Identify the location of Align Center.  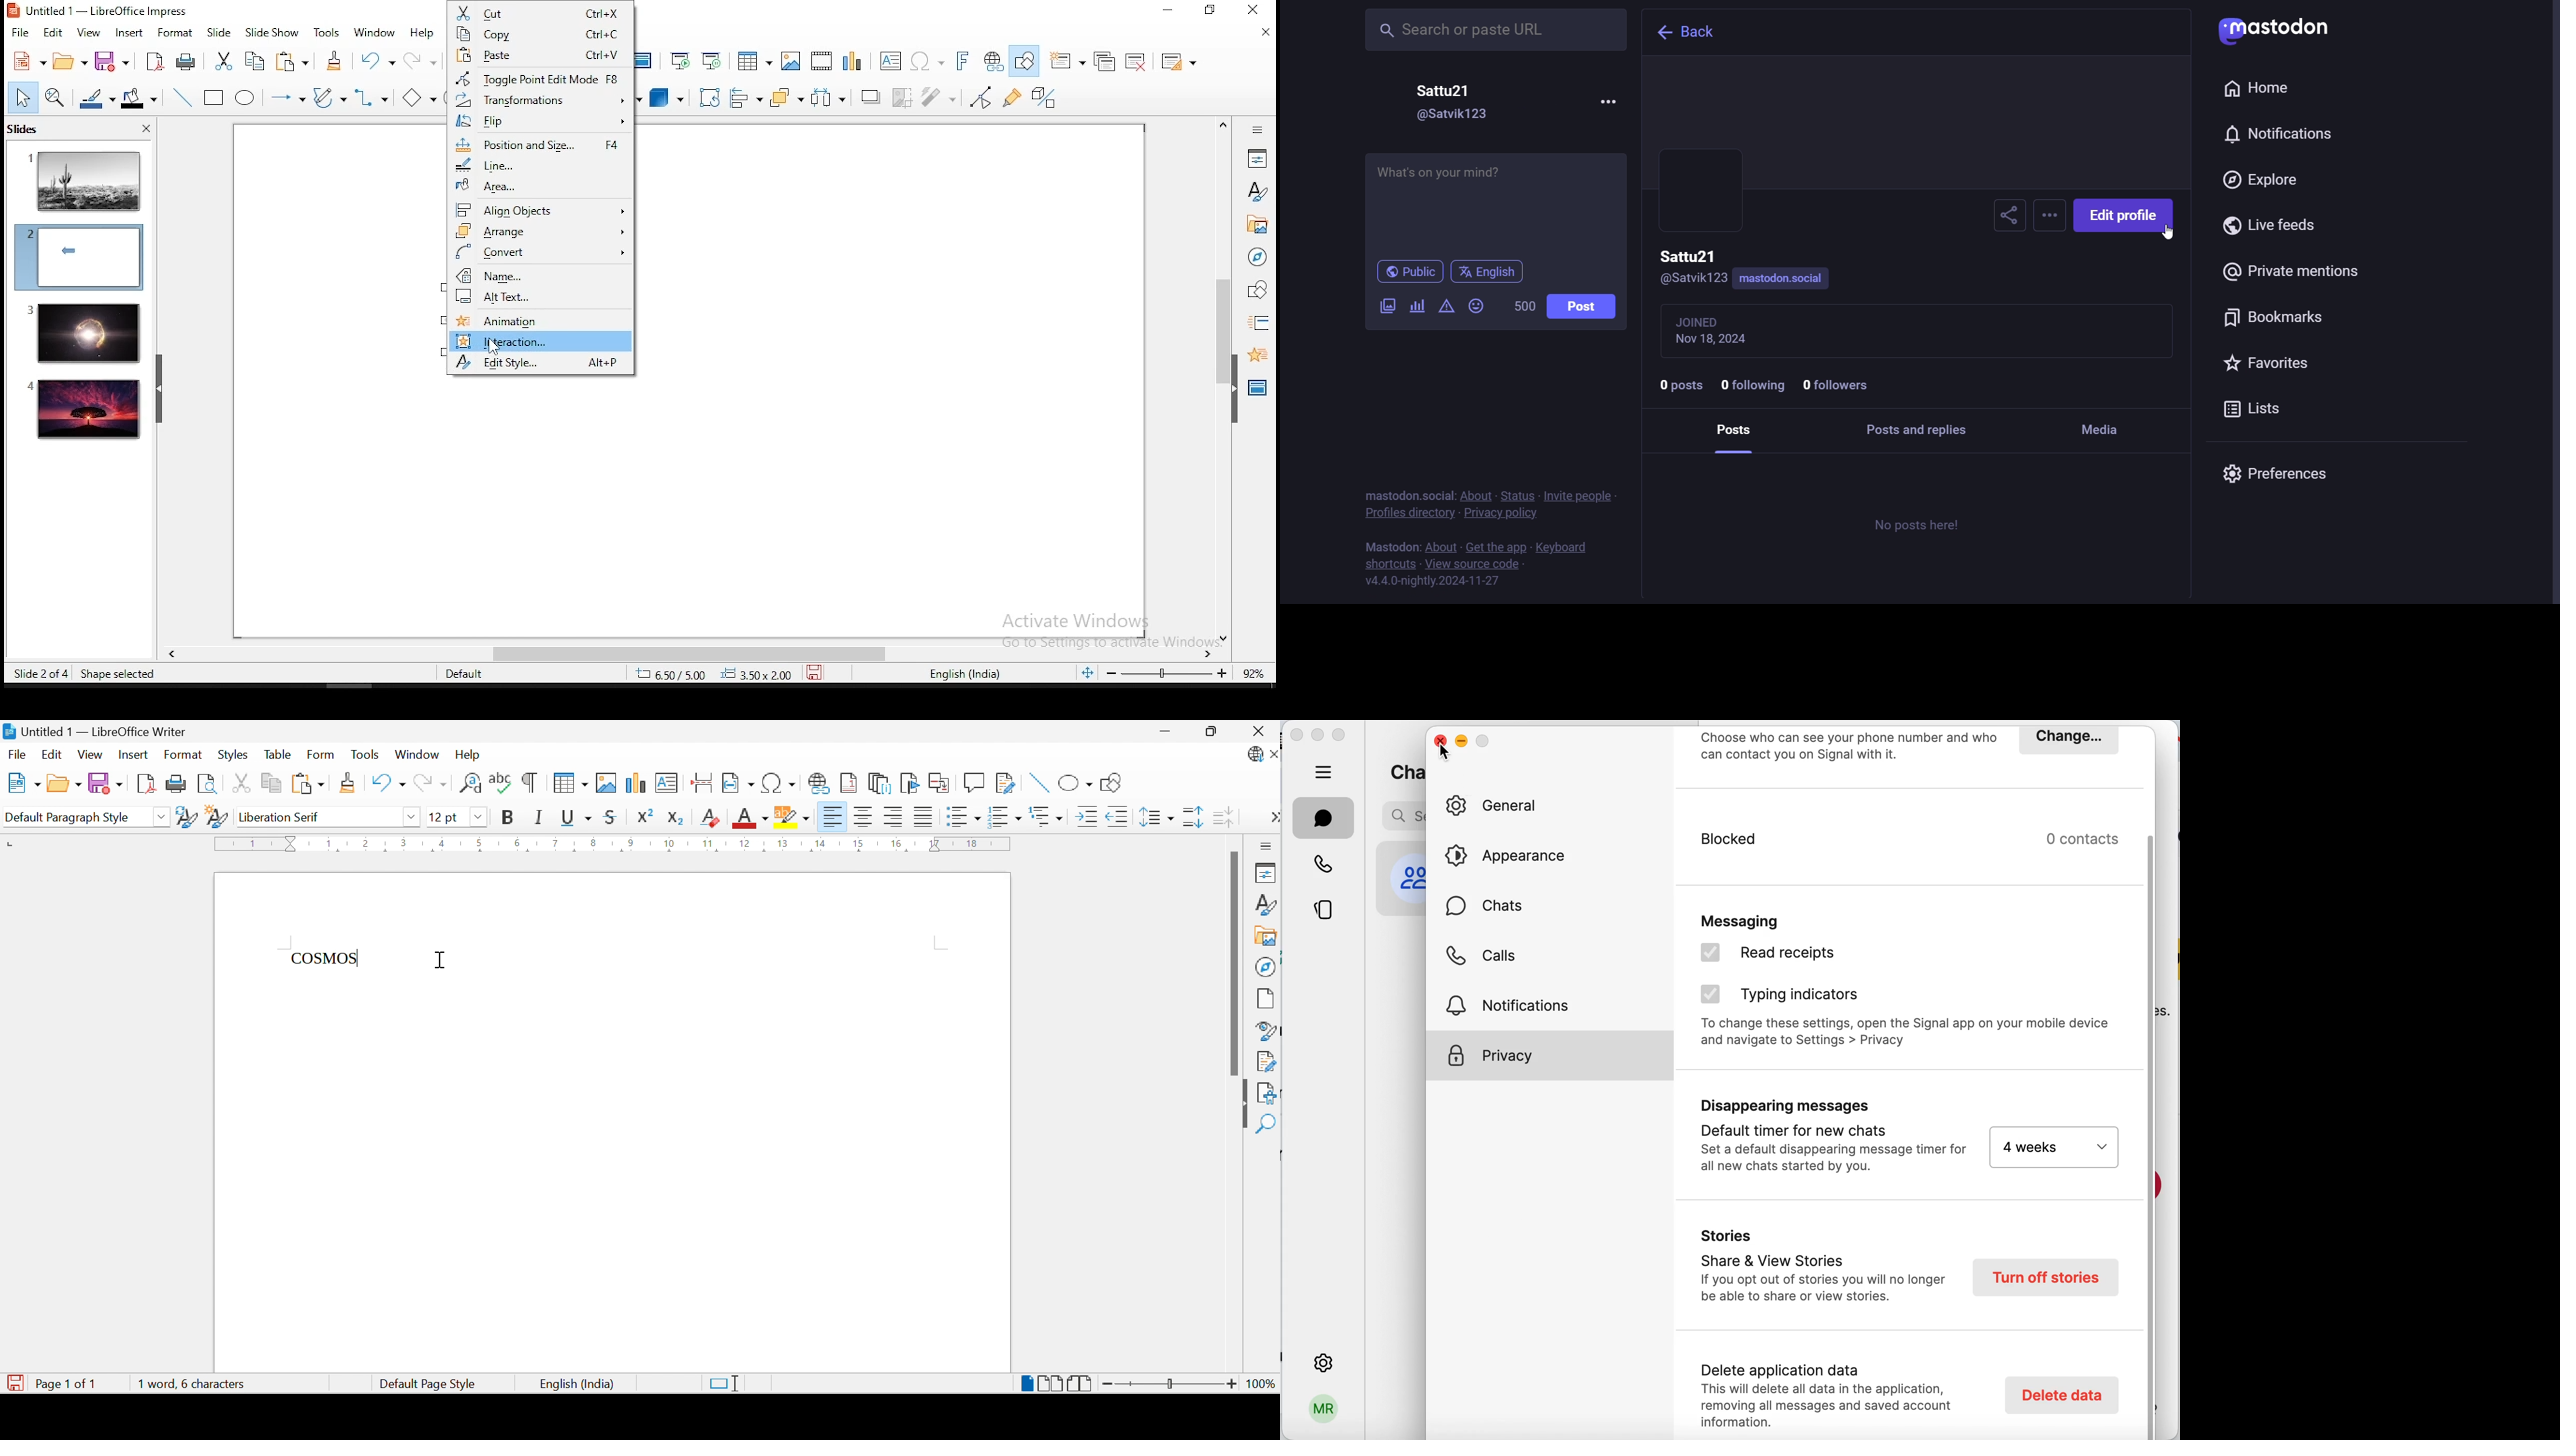
(866, 818).